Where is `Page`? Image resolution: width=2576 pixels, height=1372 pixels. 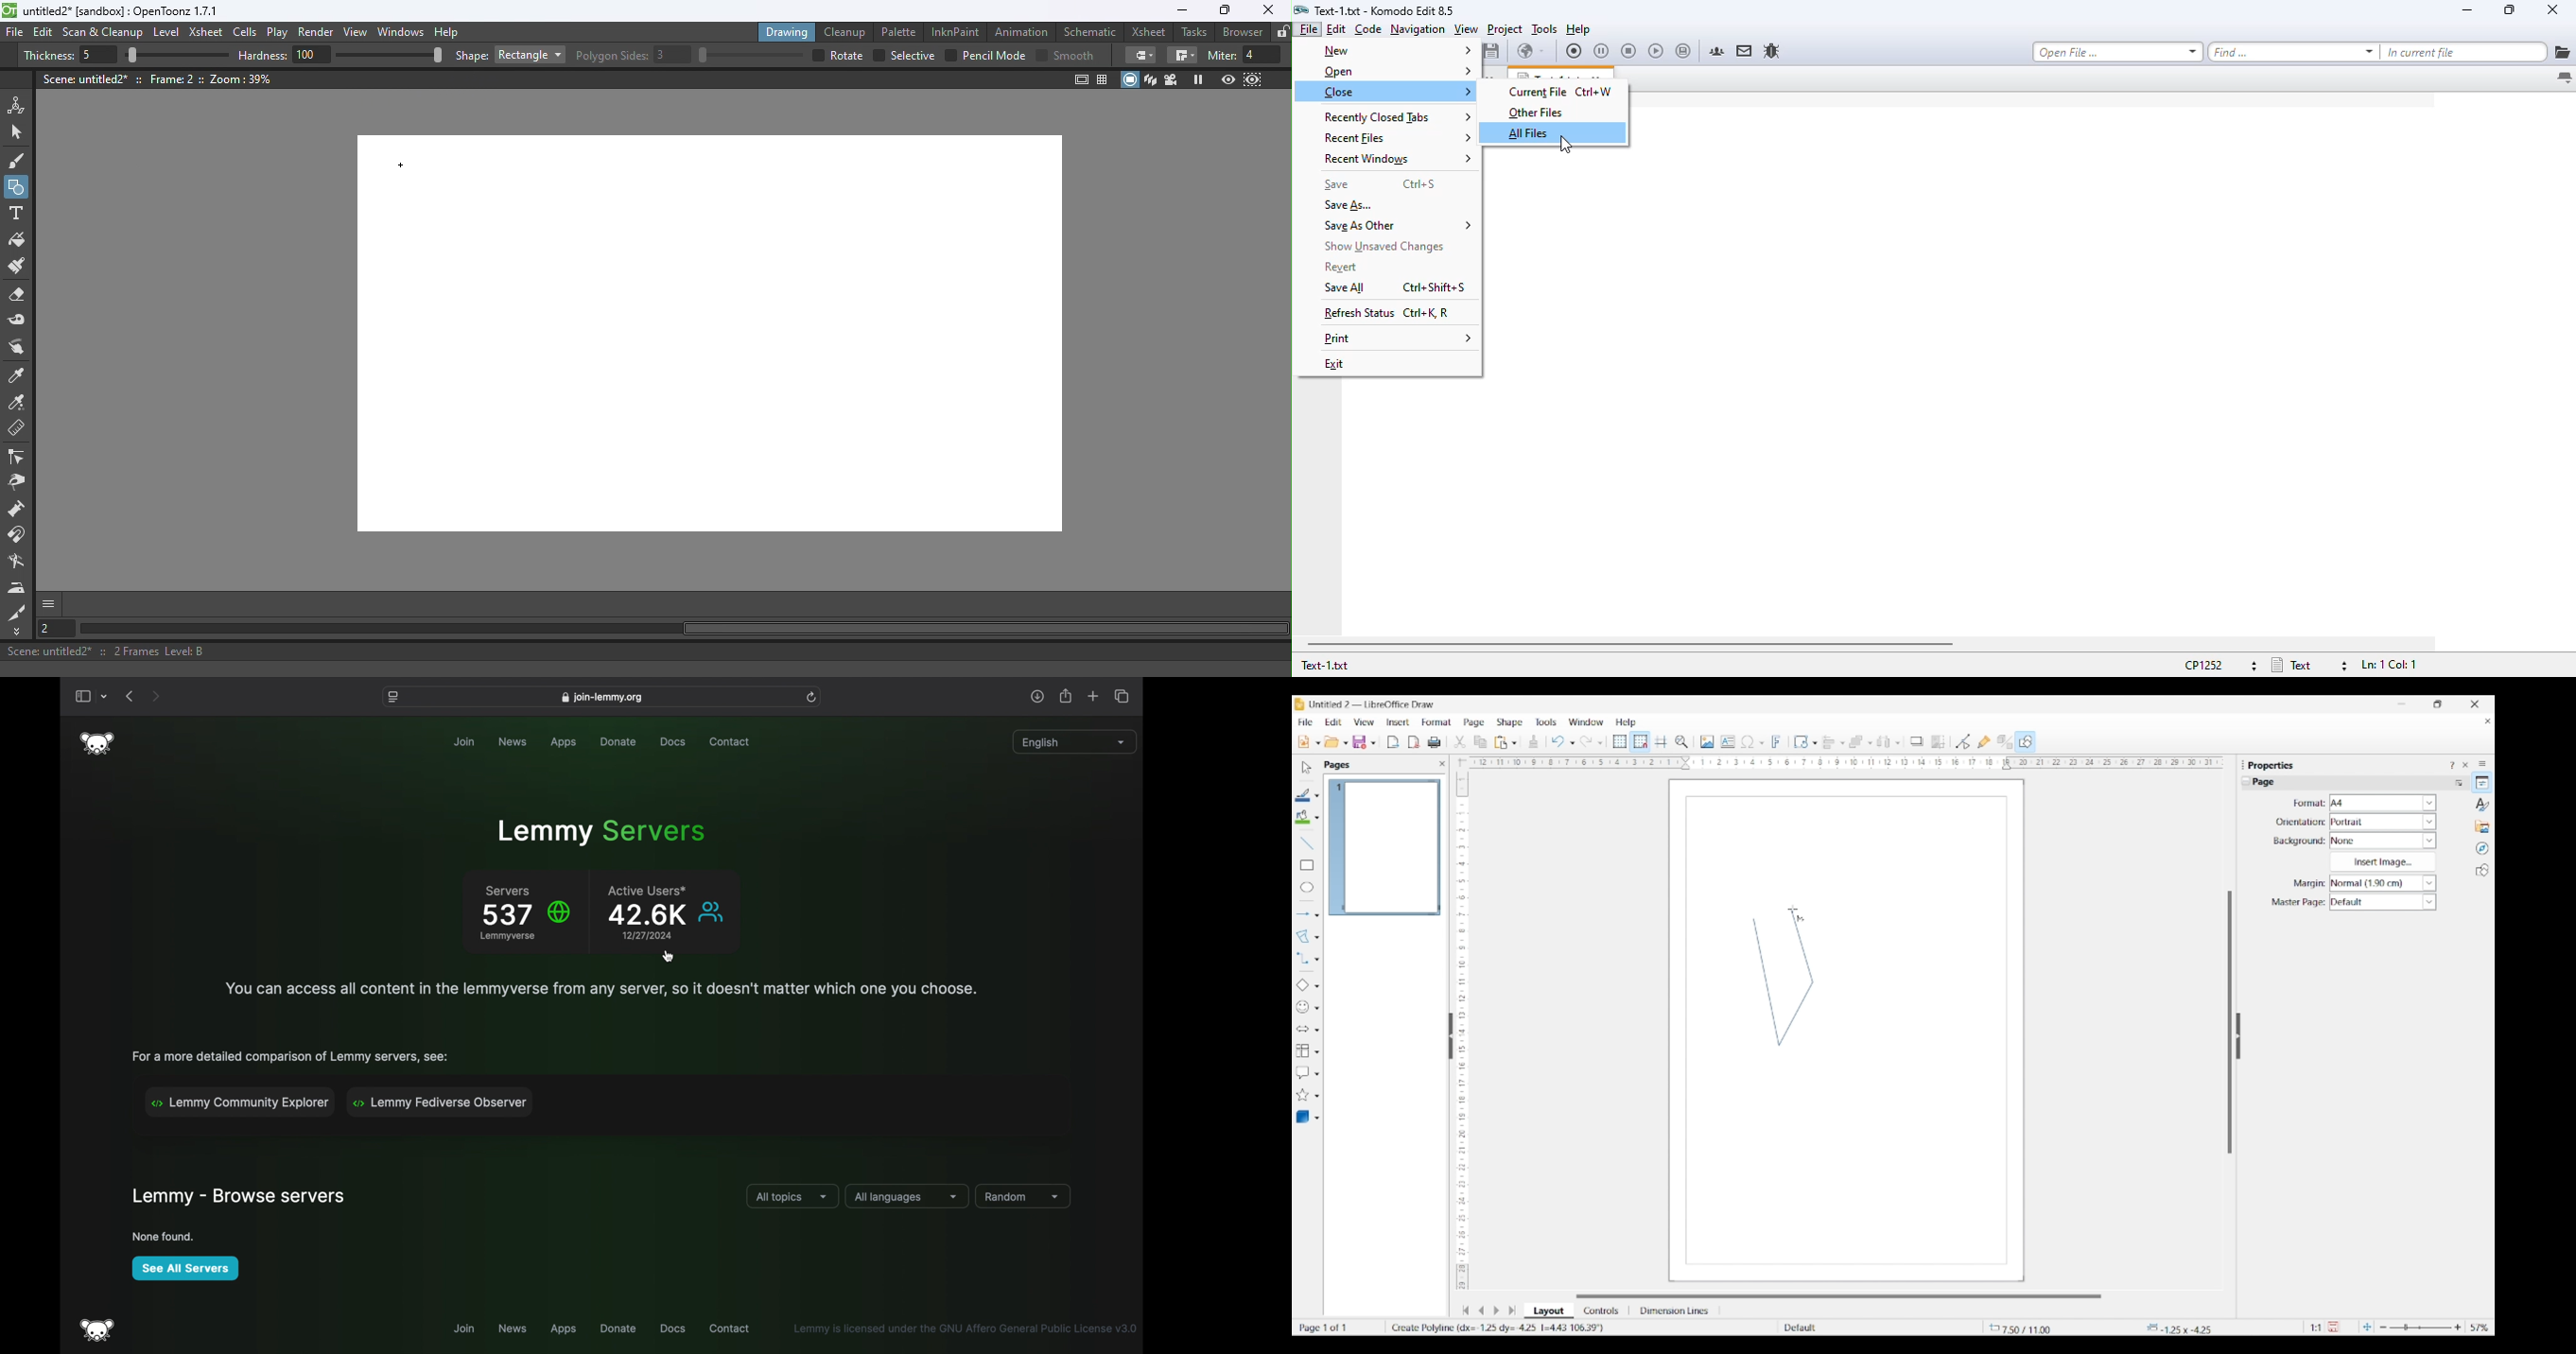 Page is located at coordinates (1474, 723).